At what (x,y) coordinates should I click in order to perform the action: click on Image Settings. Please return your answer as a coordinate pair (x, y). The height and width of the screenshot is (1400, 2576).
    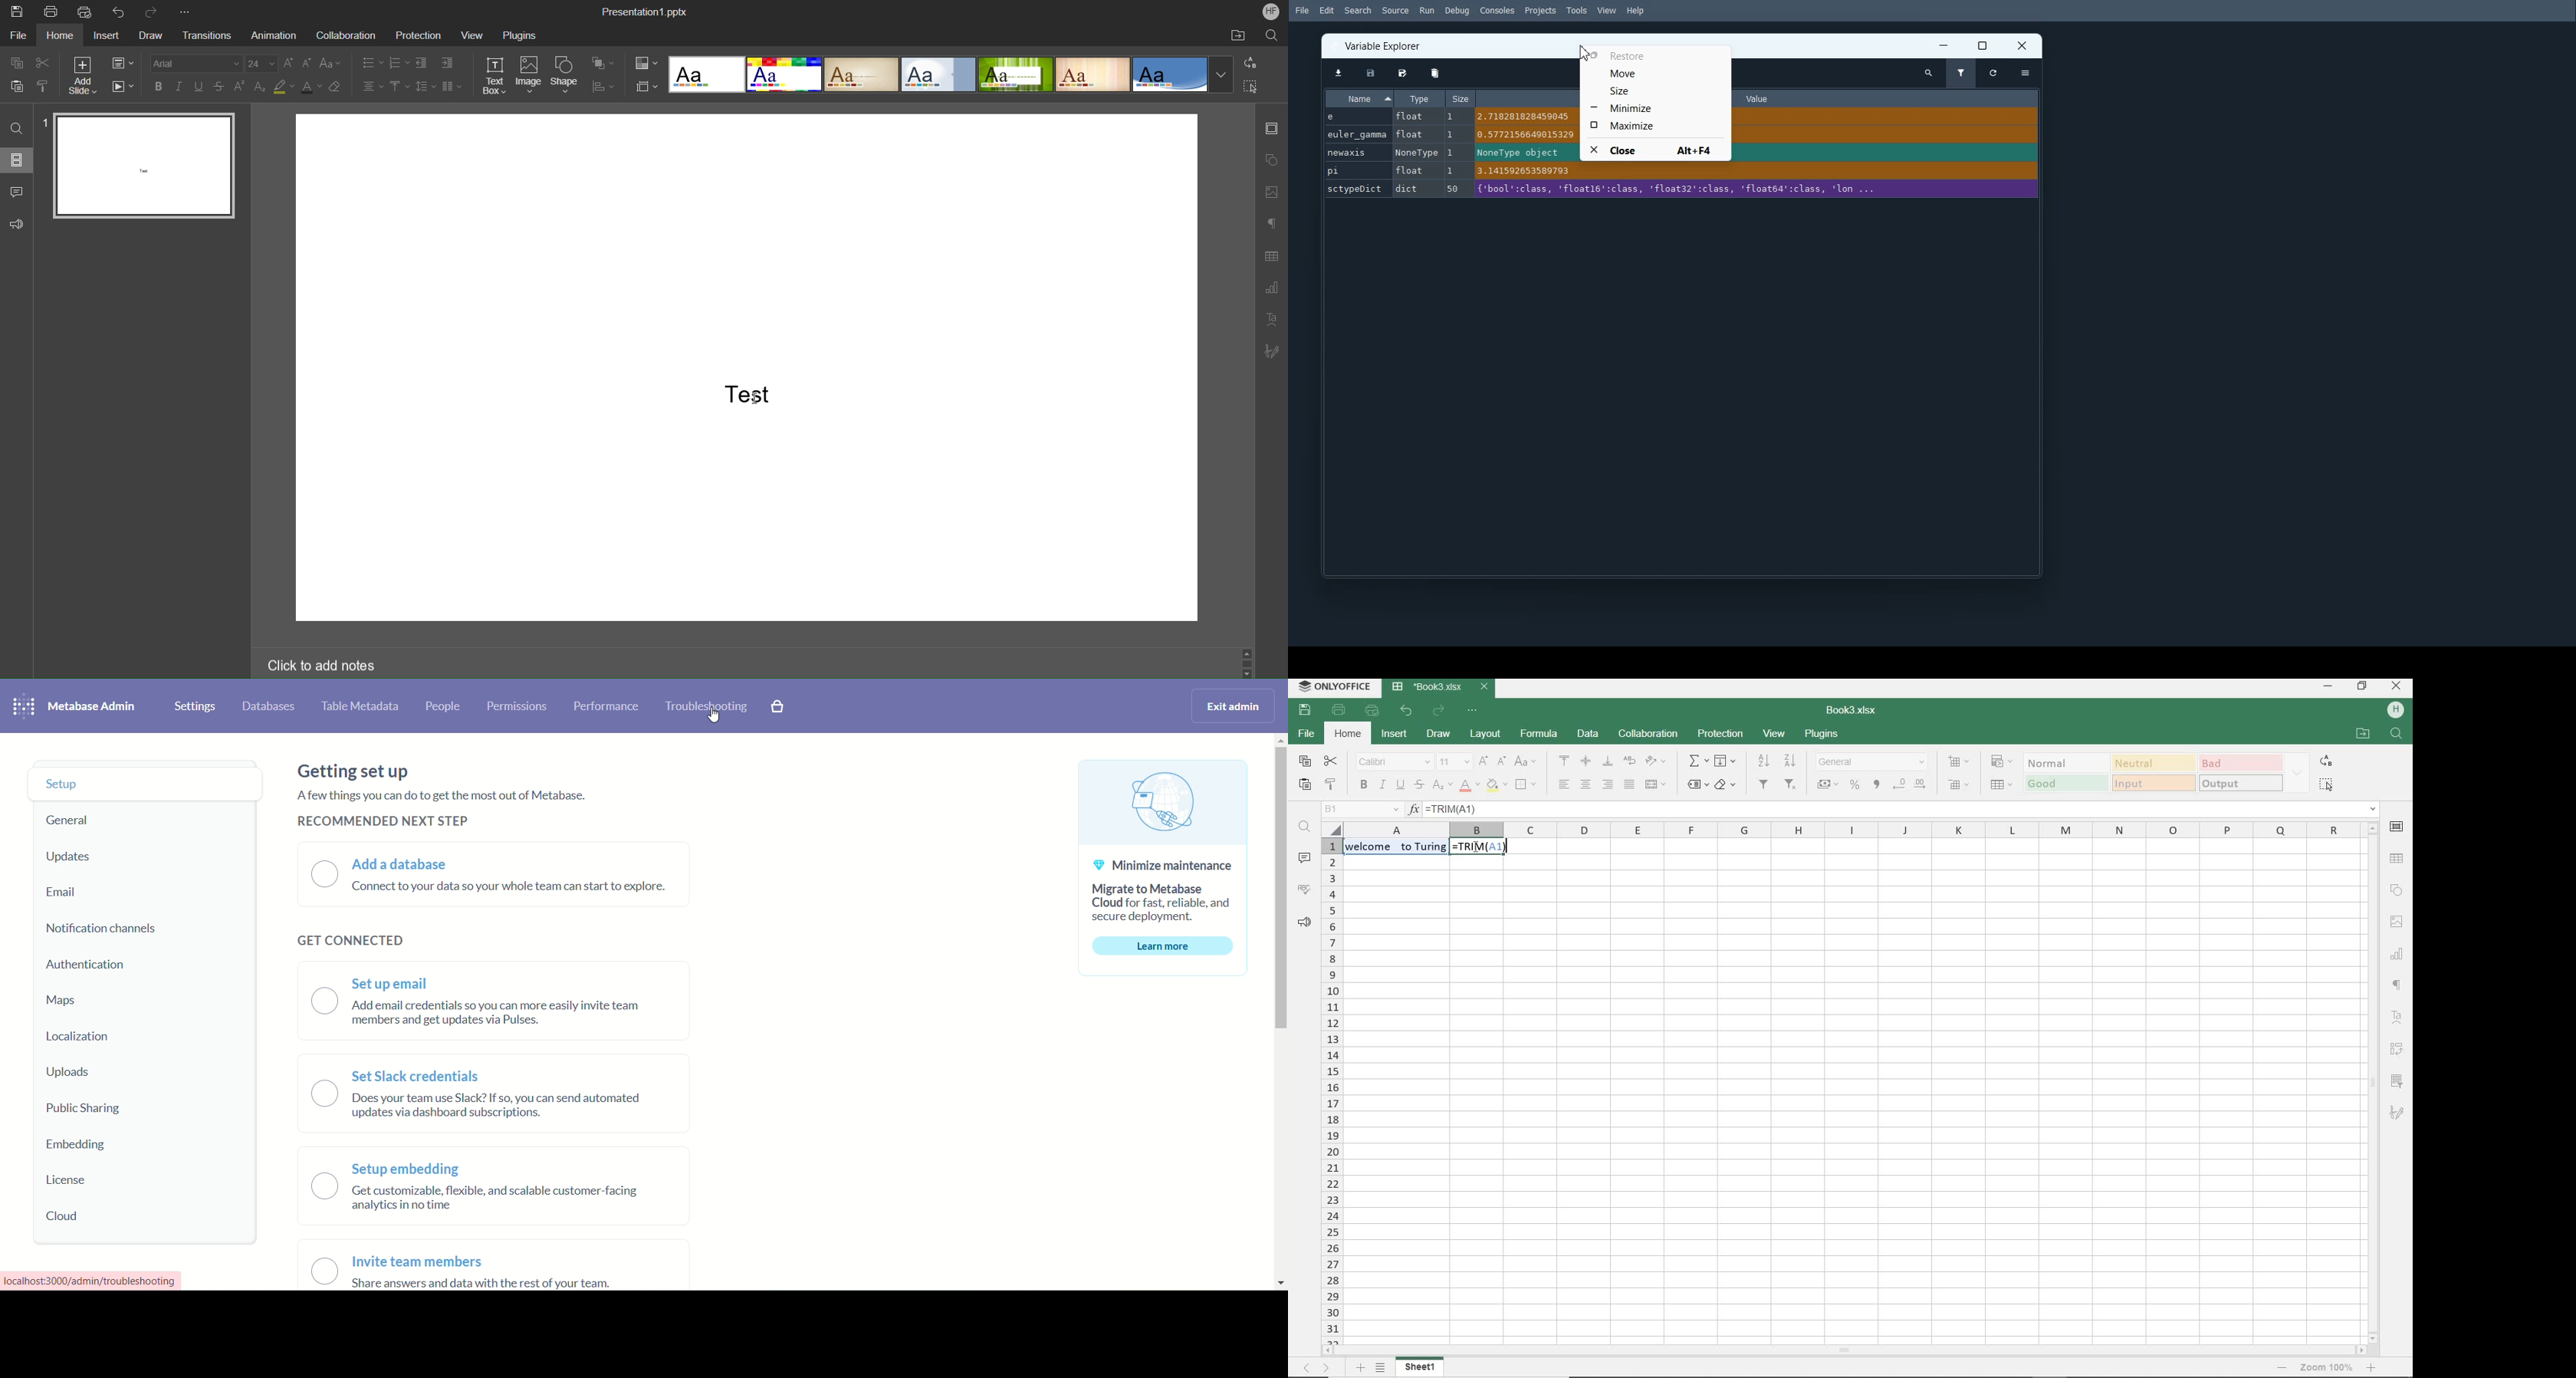
    Looking at the image, I should click on (1271, 193).